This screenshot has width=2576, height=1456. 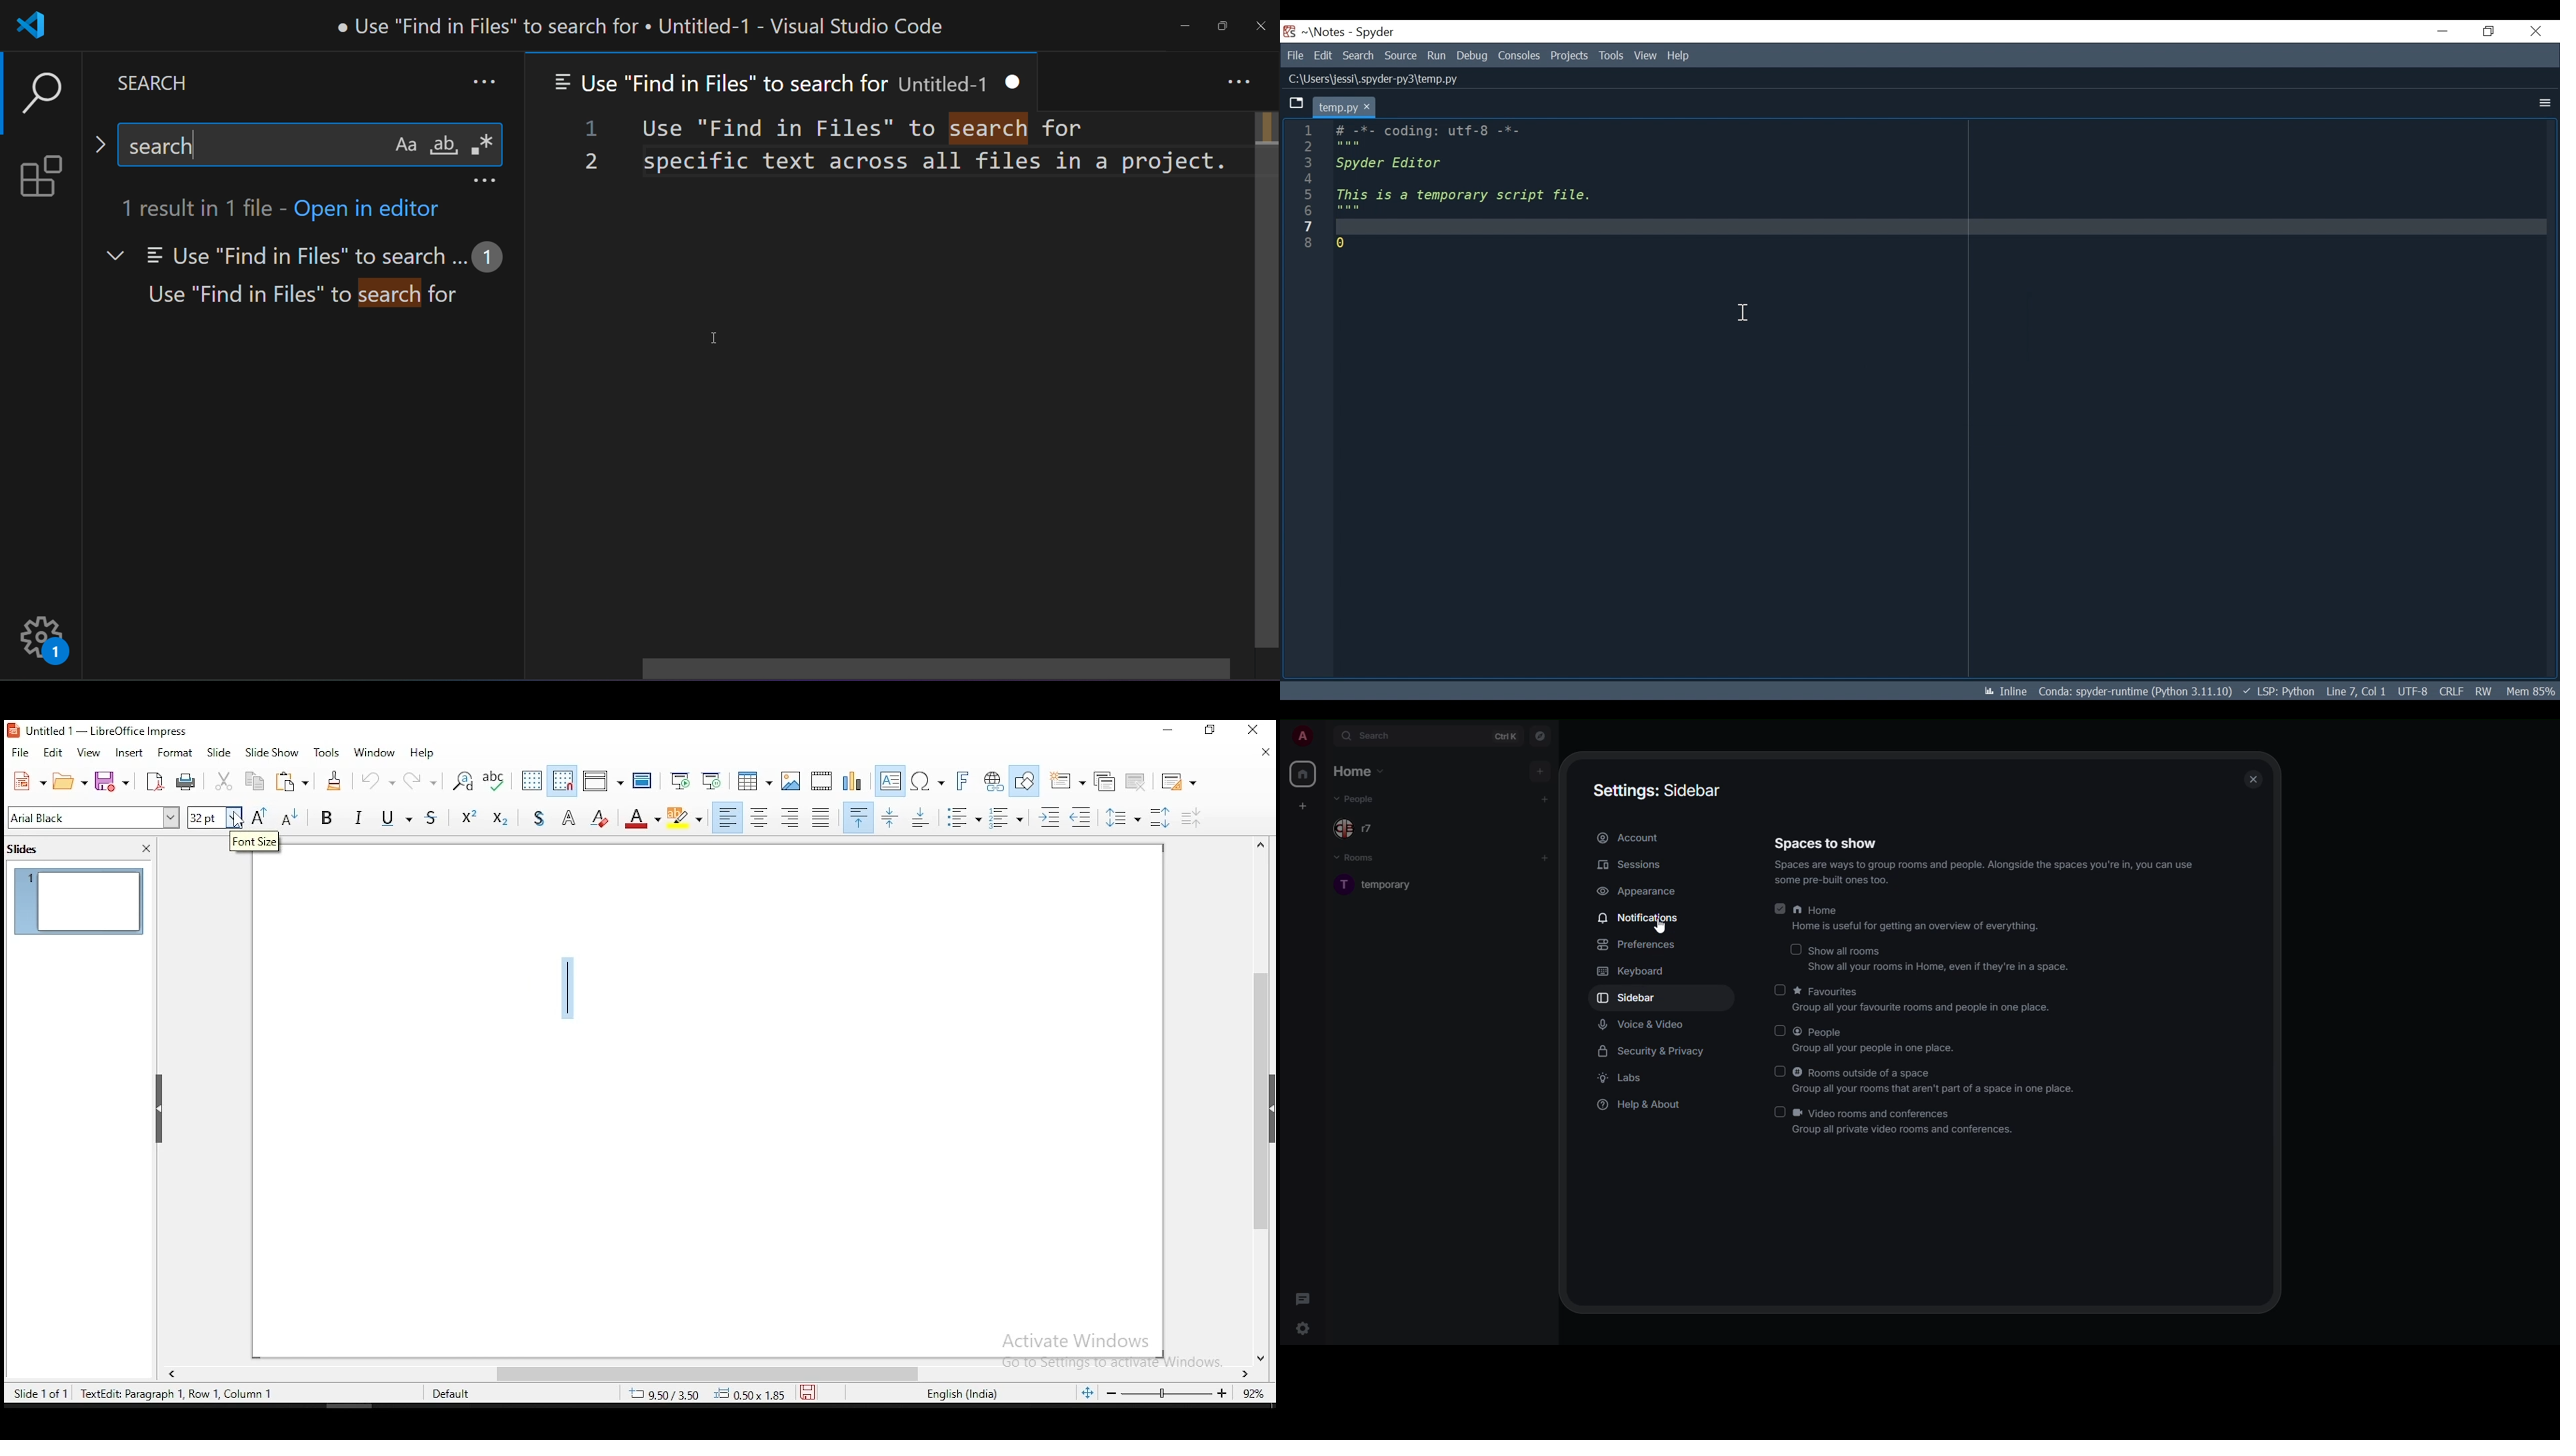 I want to click on File , so click(x=1295, y=55).